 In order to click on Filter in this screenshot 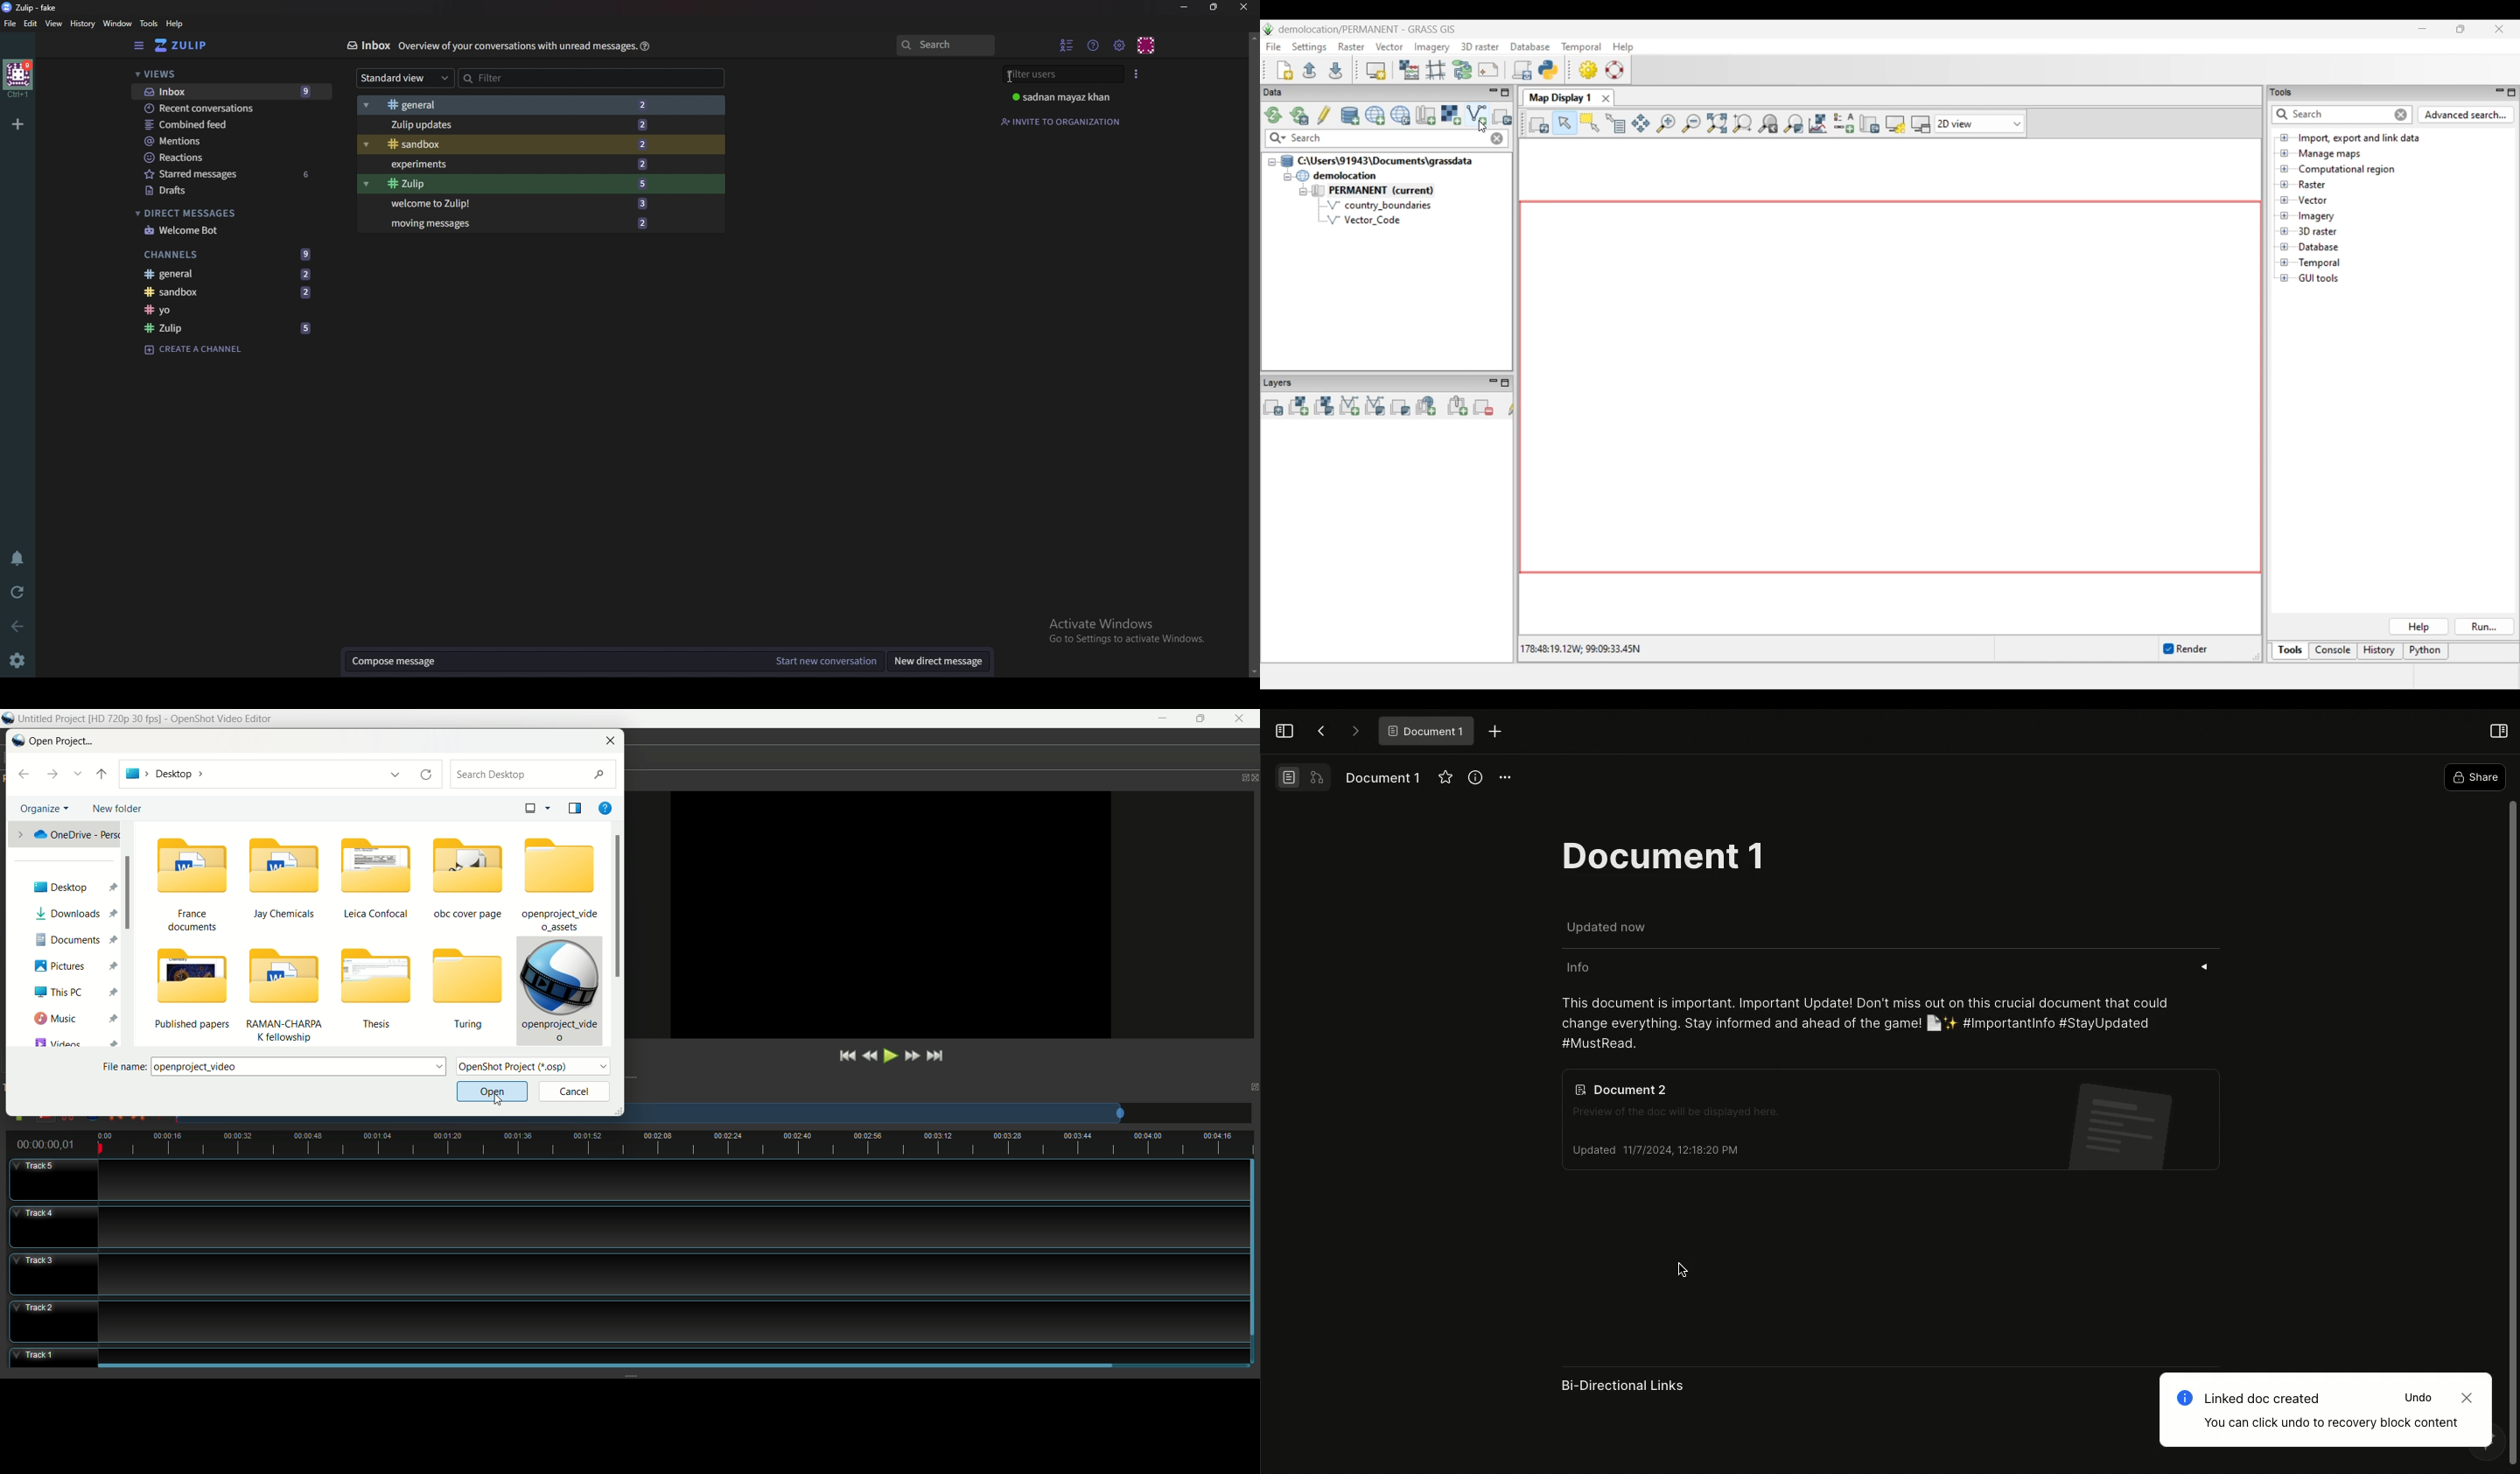, I will do `click(514, 77)`.